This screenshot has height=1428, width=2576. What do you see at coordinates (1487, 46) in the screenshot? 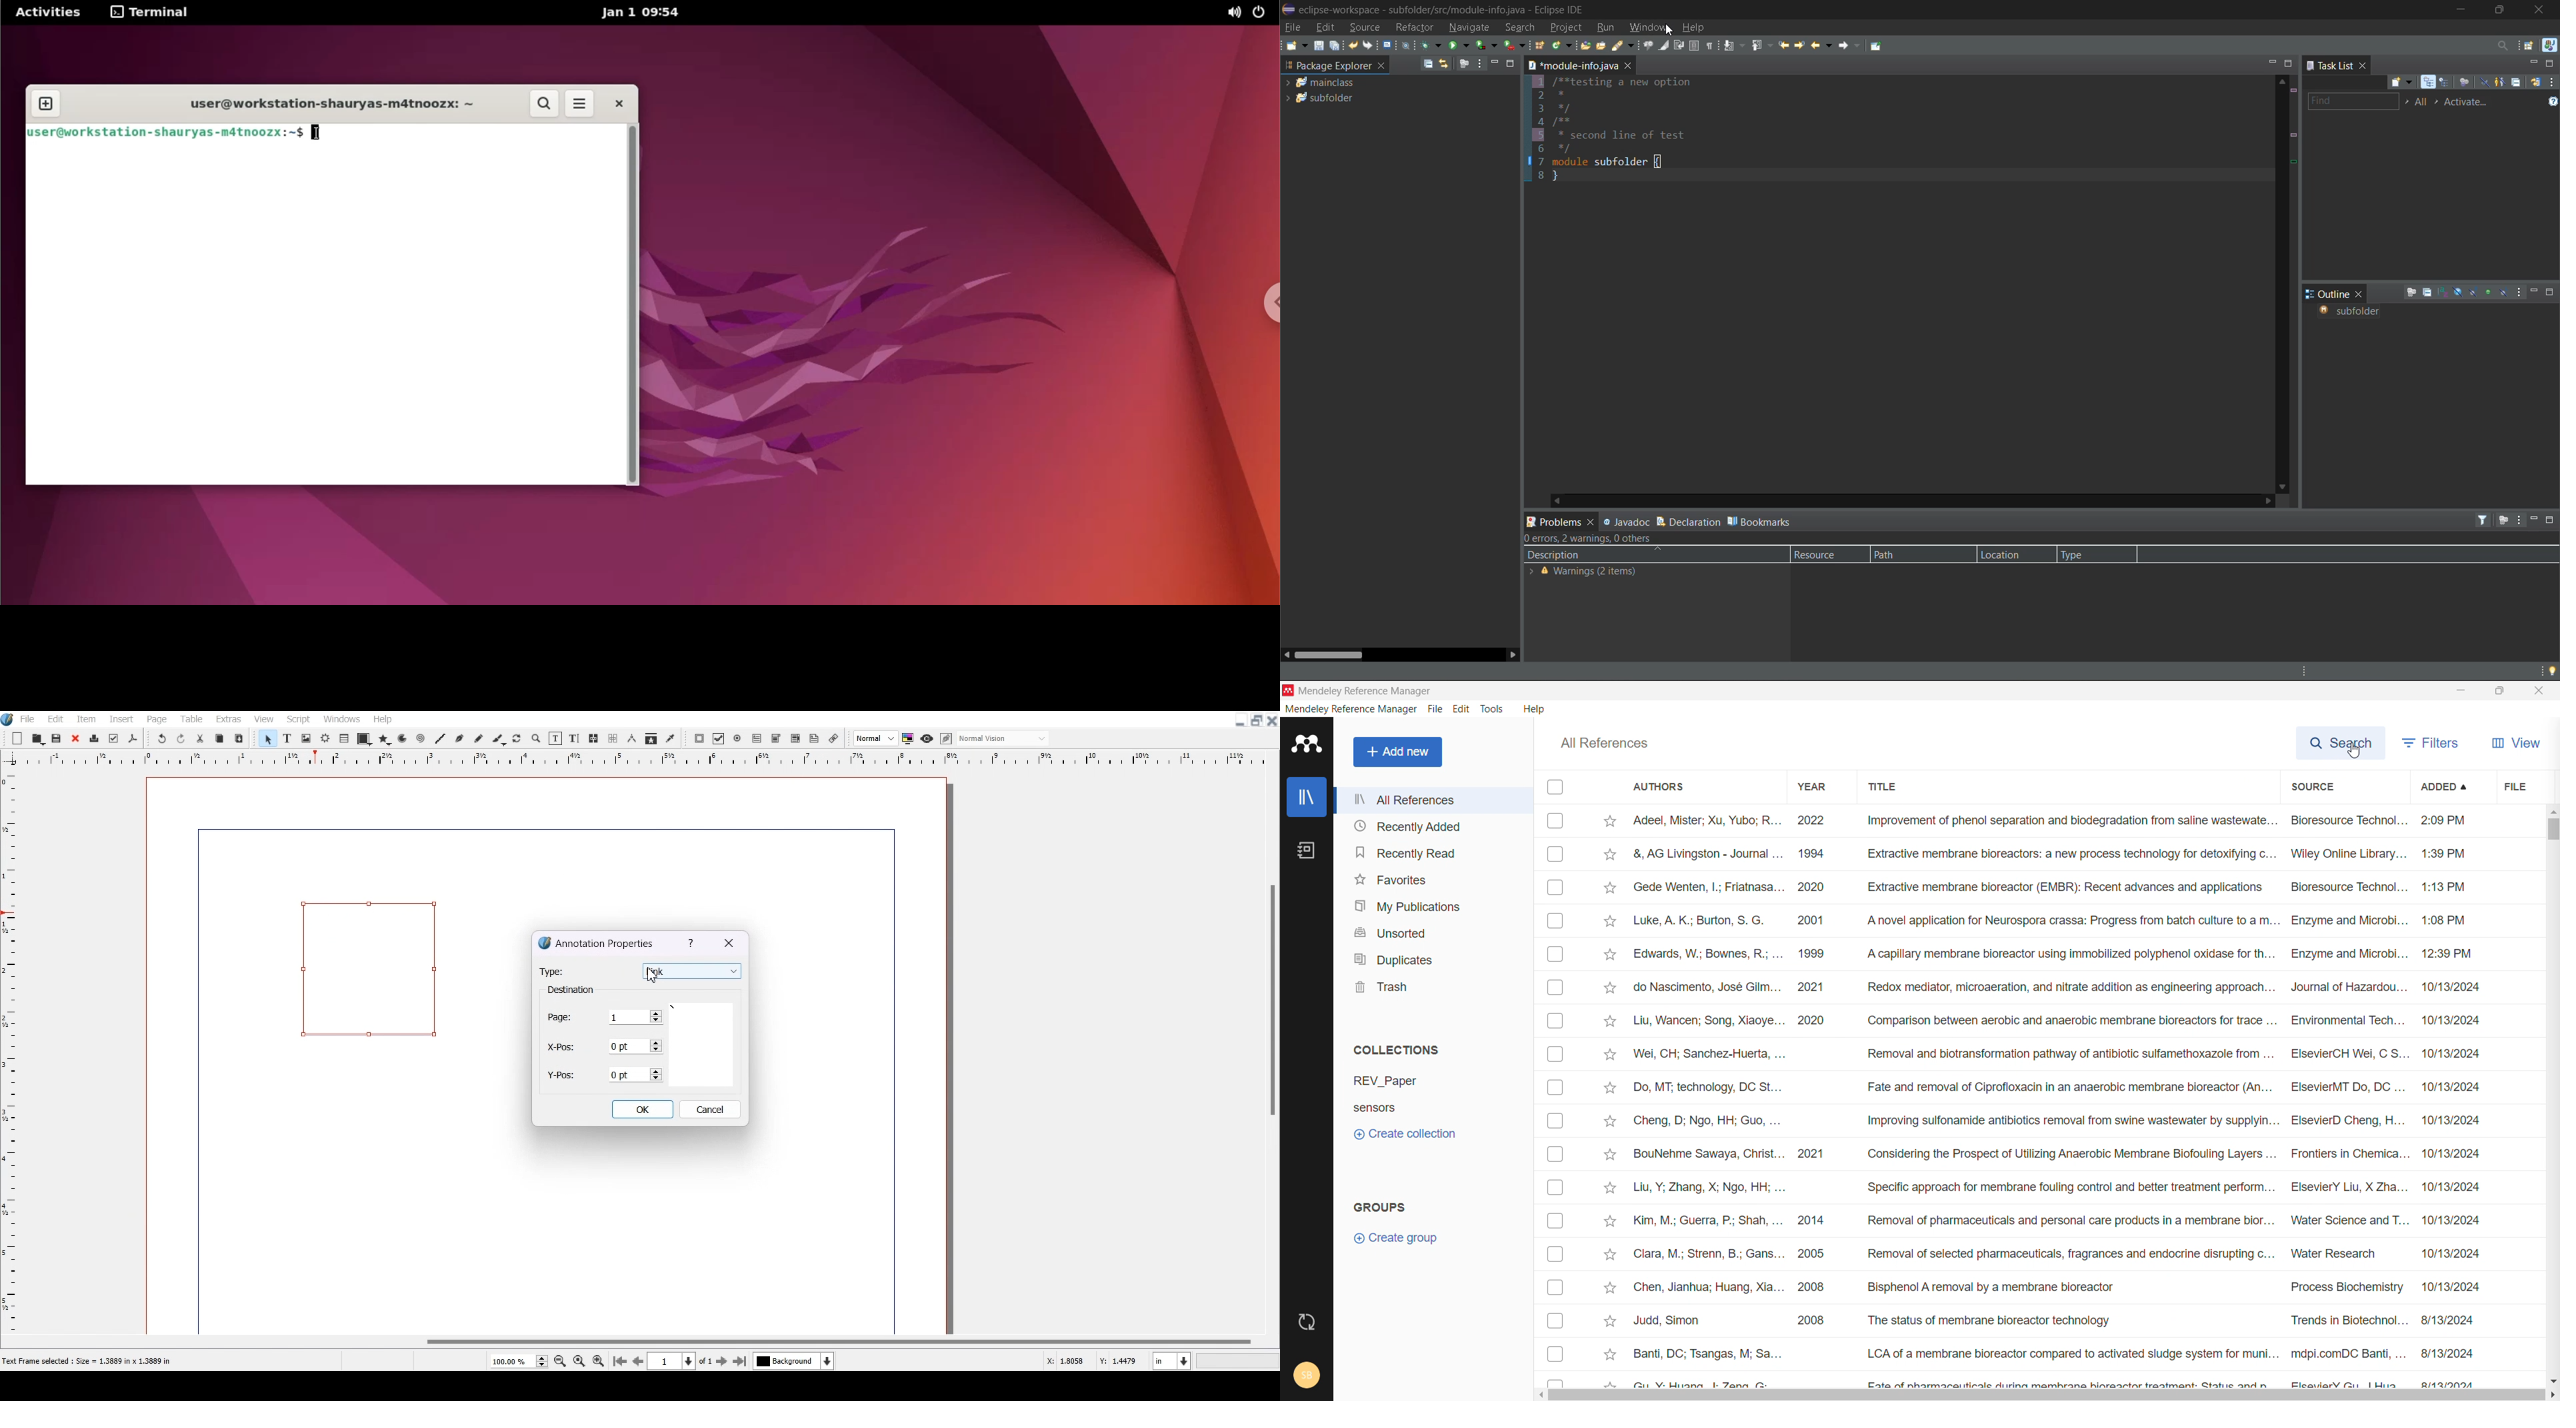
I see `coverage` at bounding box center [1487, 46].